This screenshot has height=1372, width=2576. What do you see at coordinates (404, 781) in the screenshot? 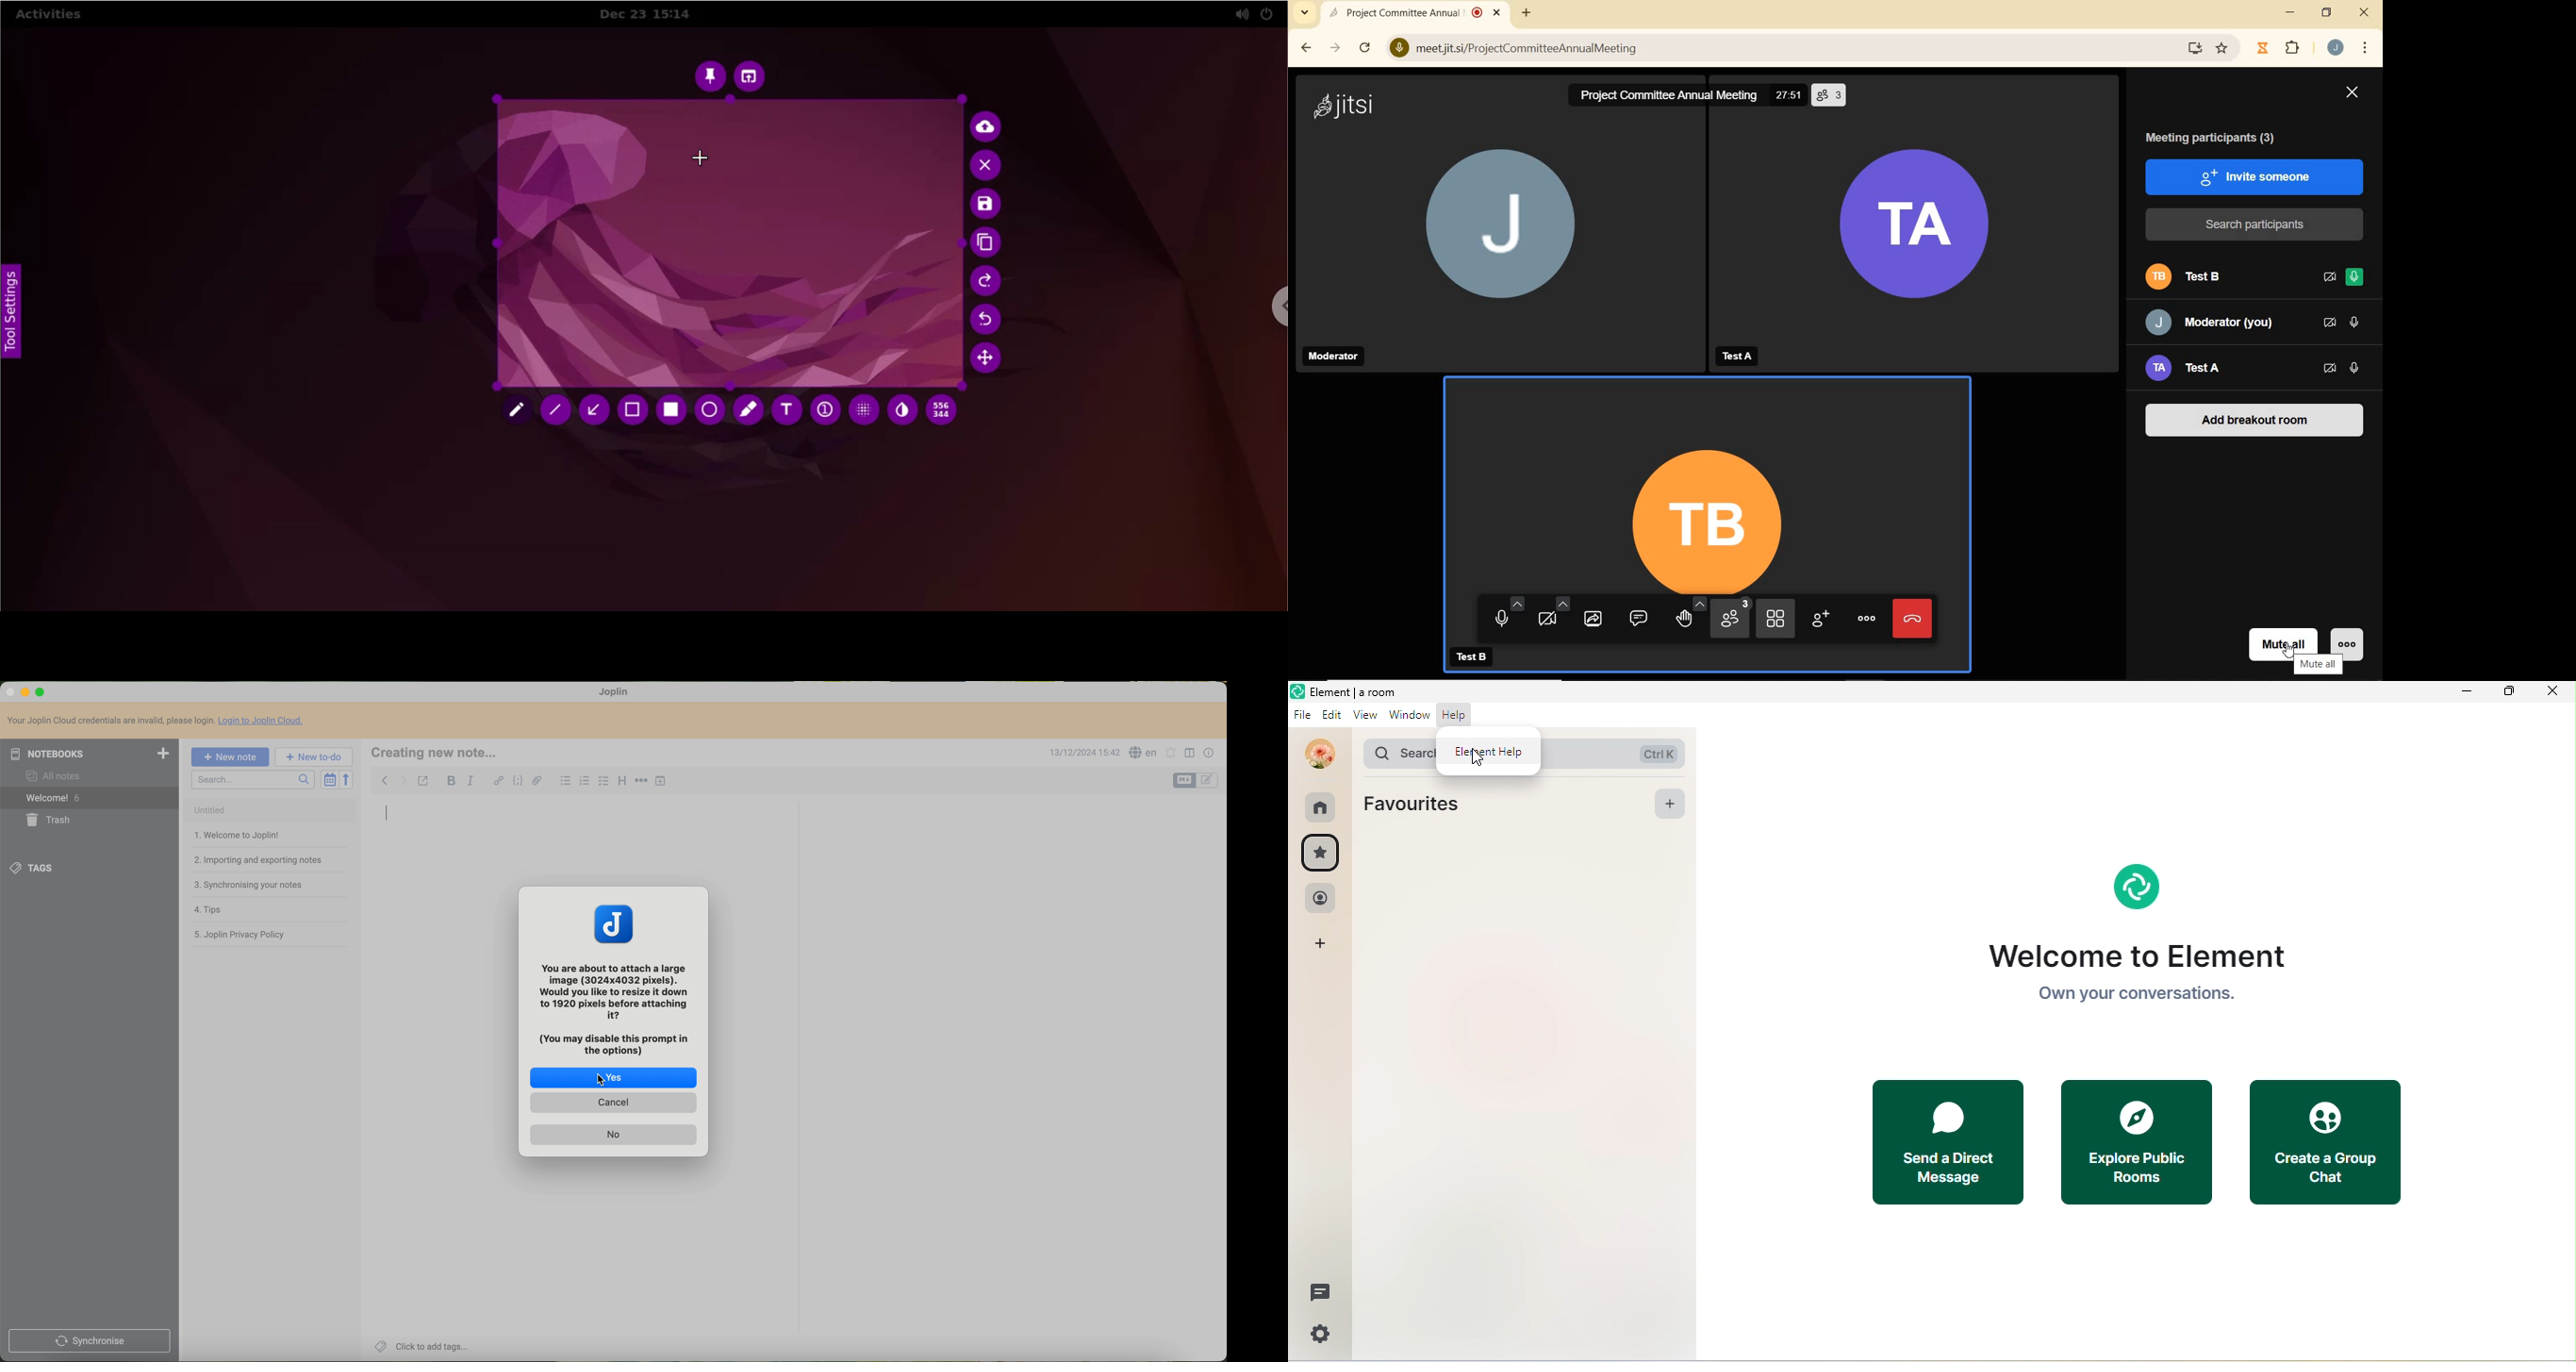
I see `navigate foward` at bounding box center [404, 781].